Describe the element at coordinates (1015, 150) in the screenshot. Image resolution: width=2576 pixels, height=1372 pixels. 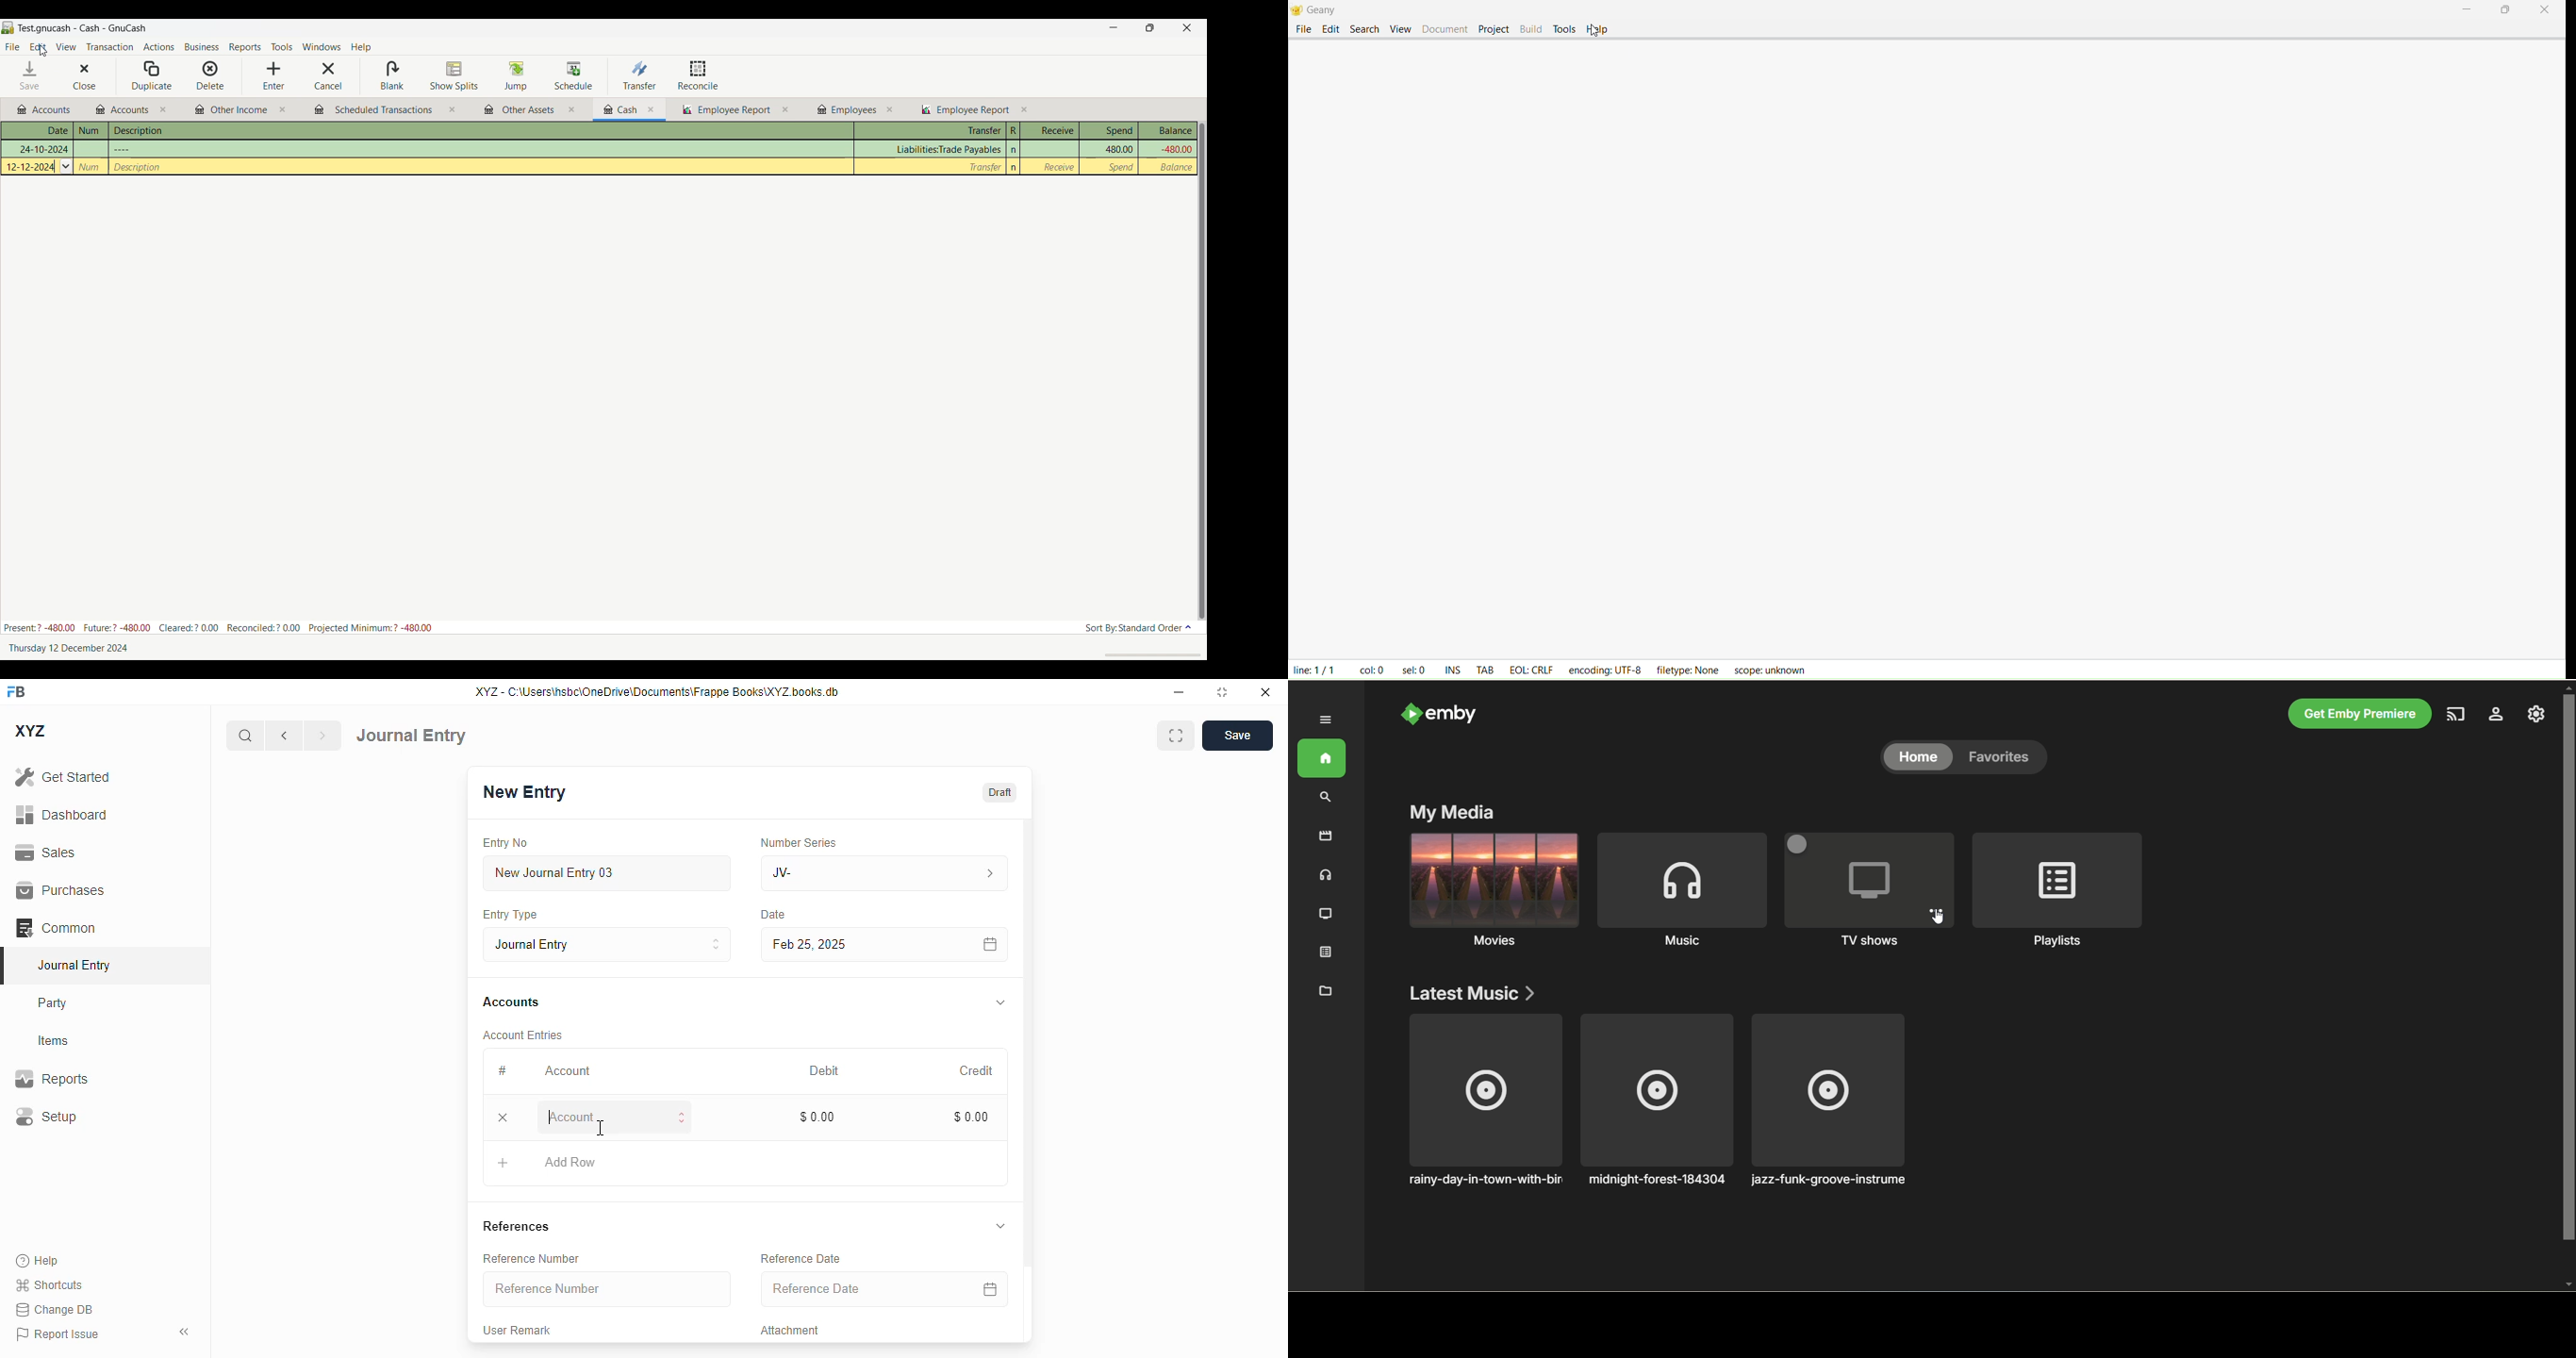
I see `n` at that location.